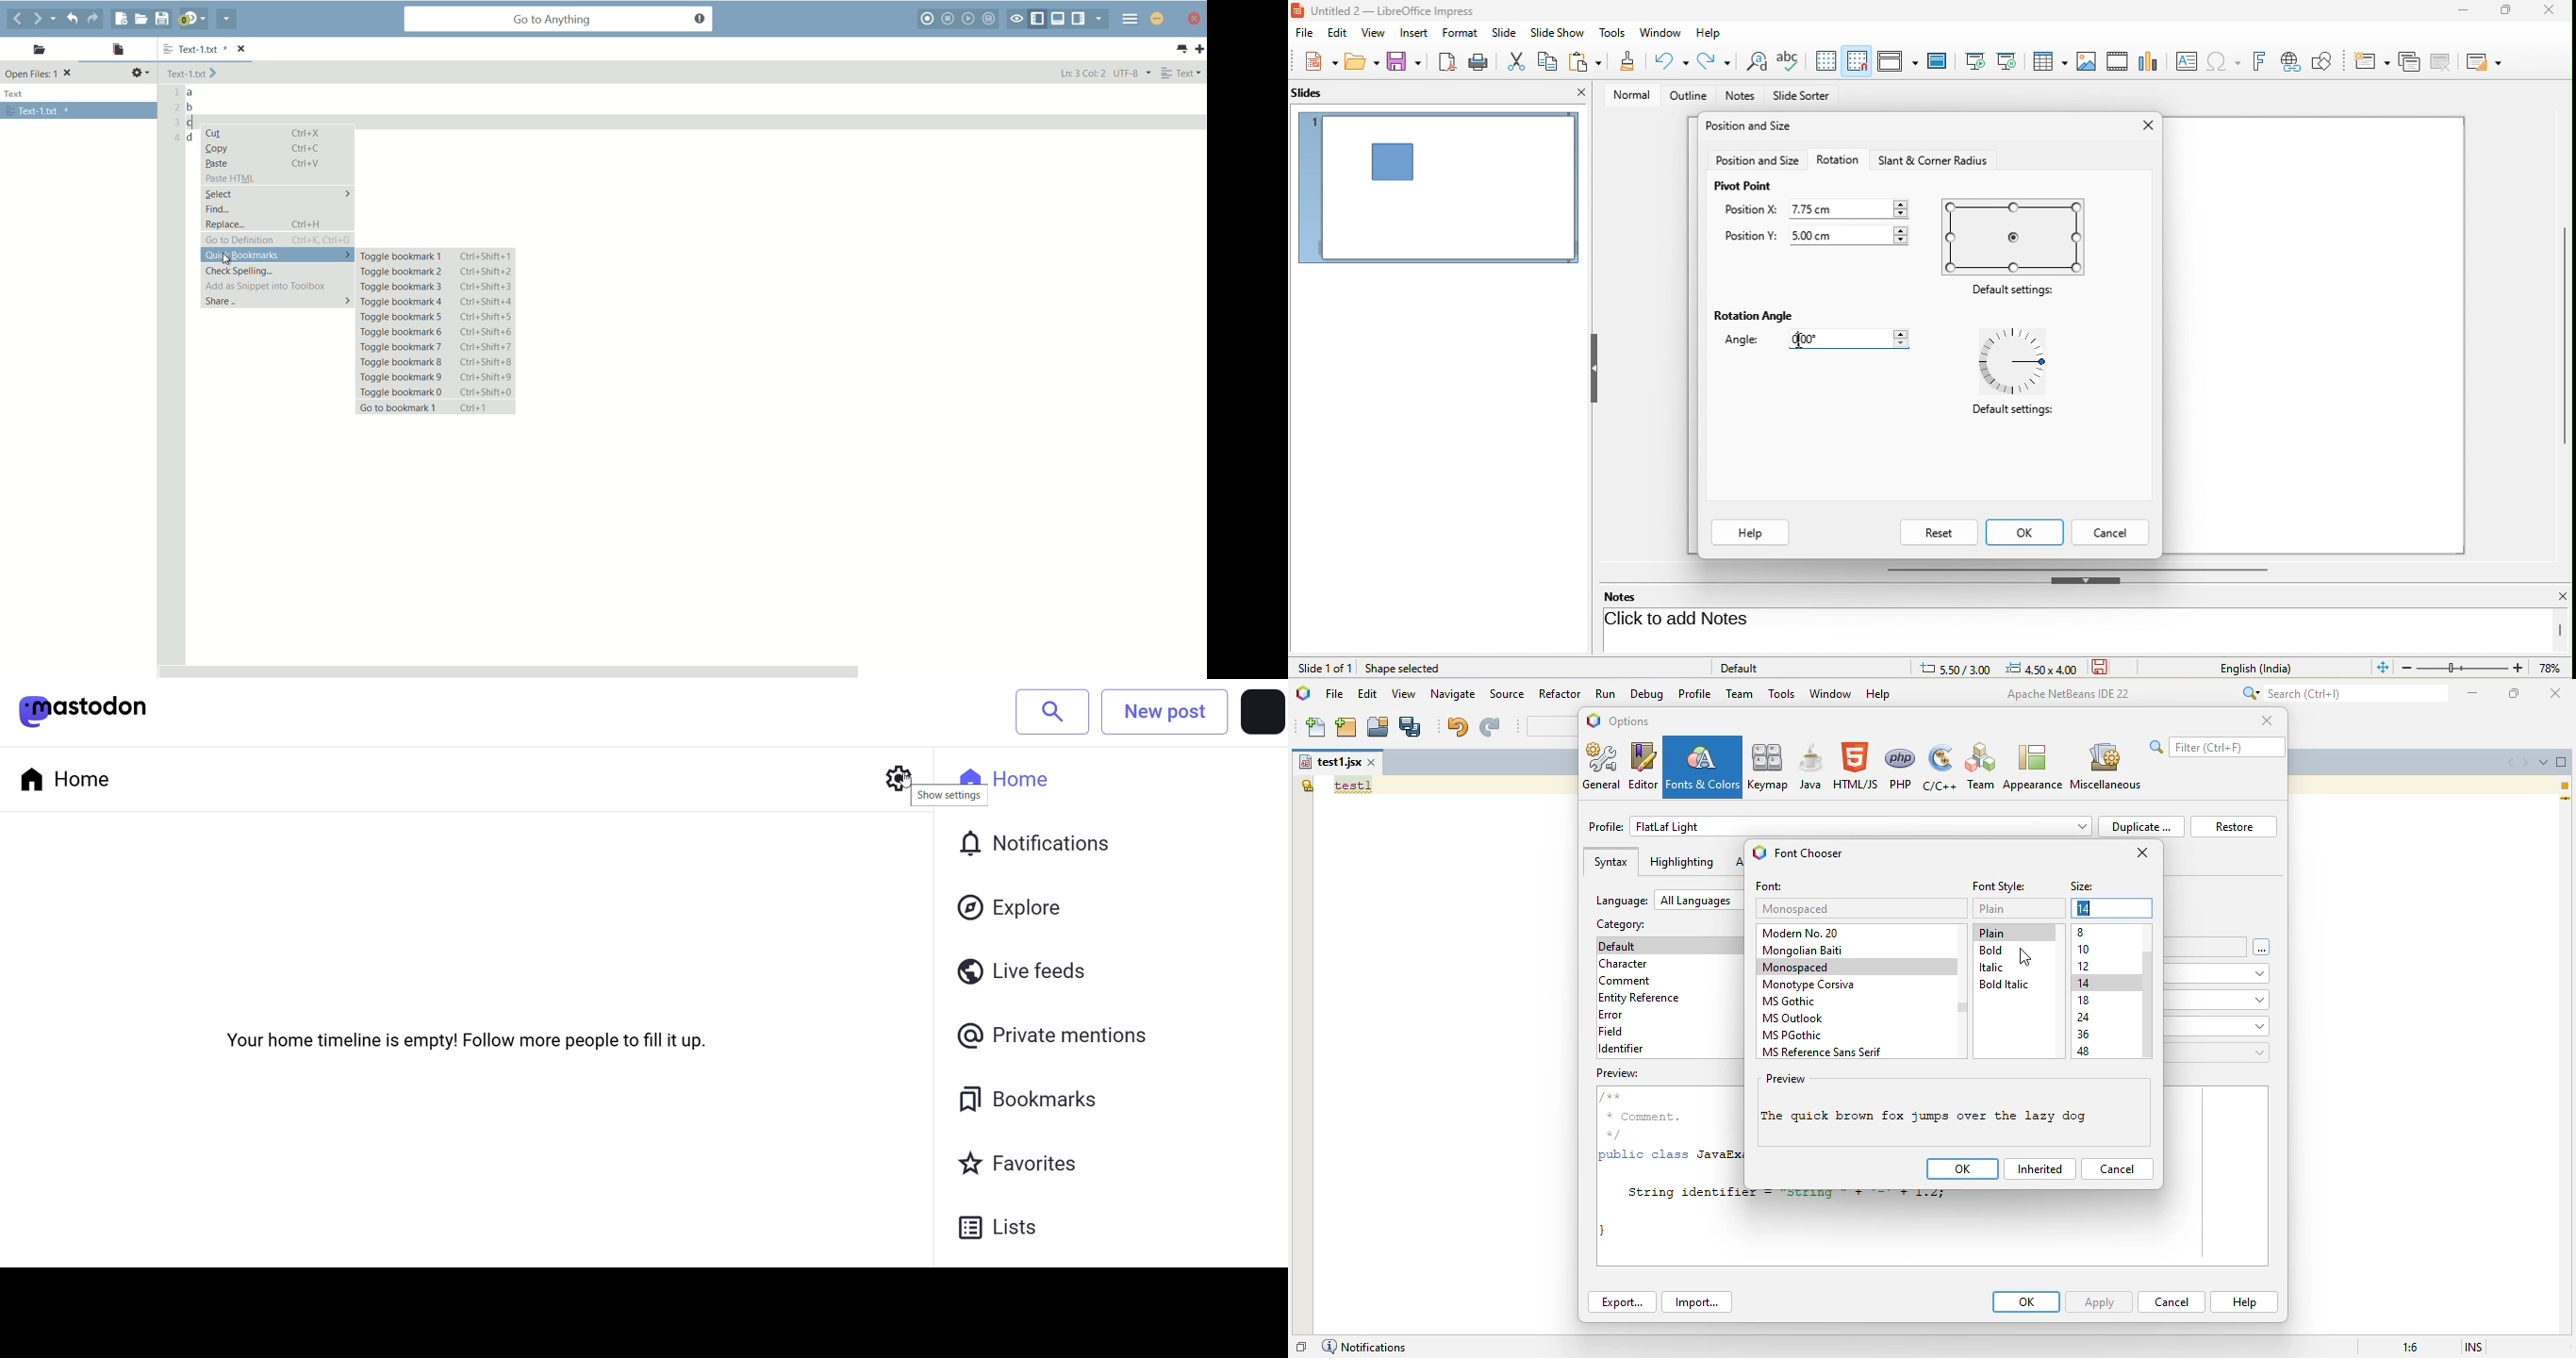  I want to click on go forward, so click(38, 19).